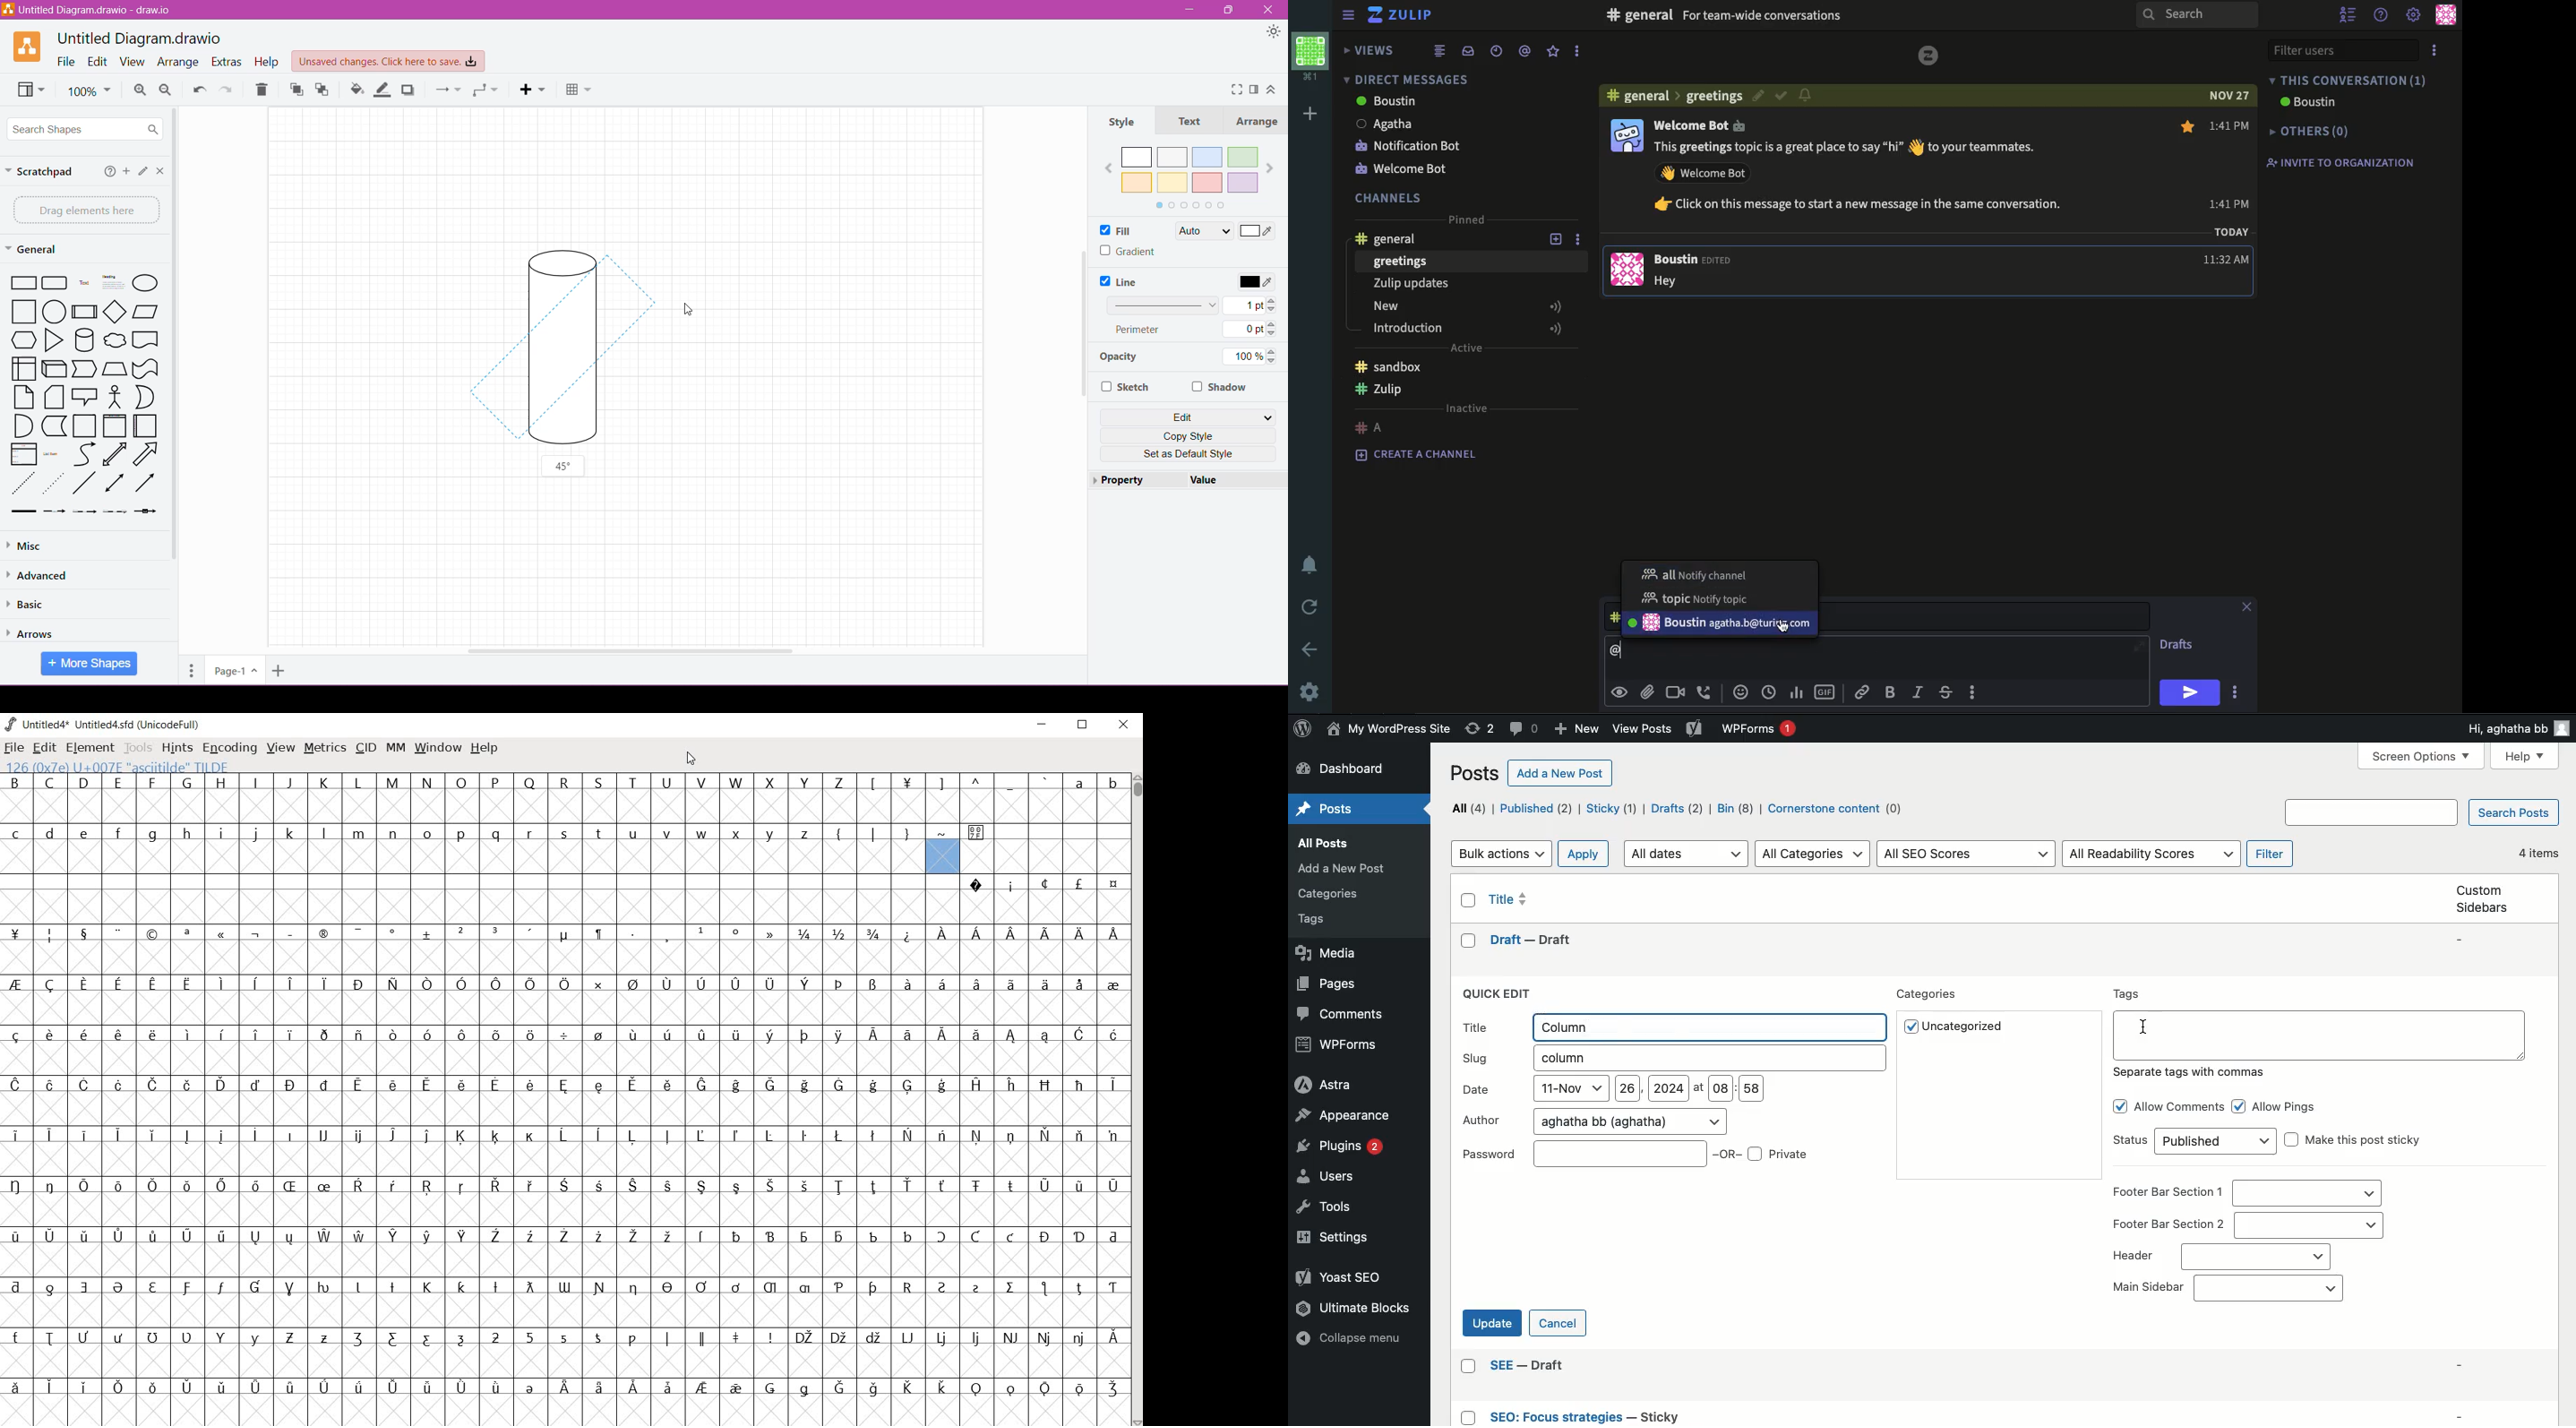 Image resolution: width=2576 pixels, height=1428 pixels. I want to click on Gradient, so click(1128, 251).